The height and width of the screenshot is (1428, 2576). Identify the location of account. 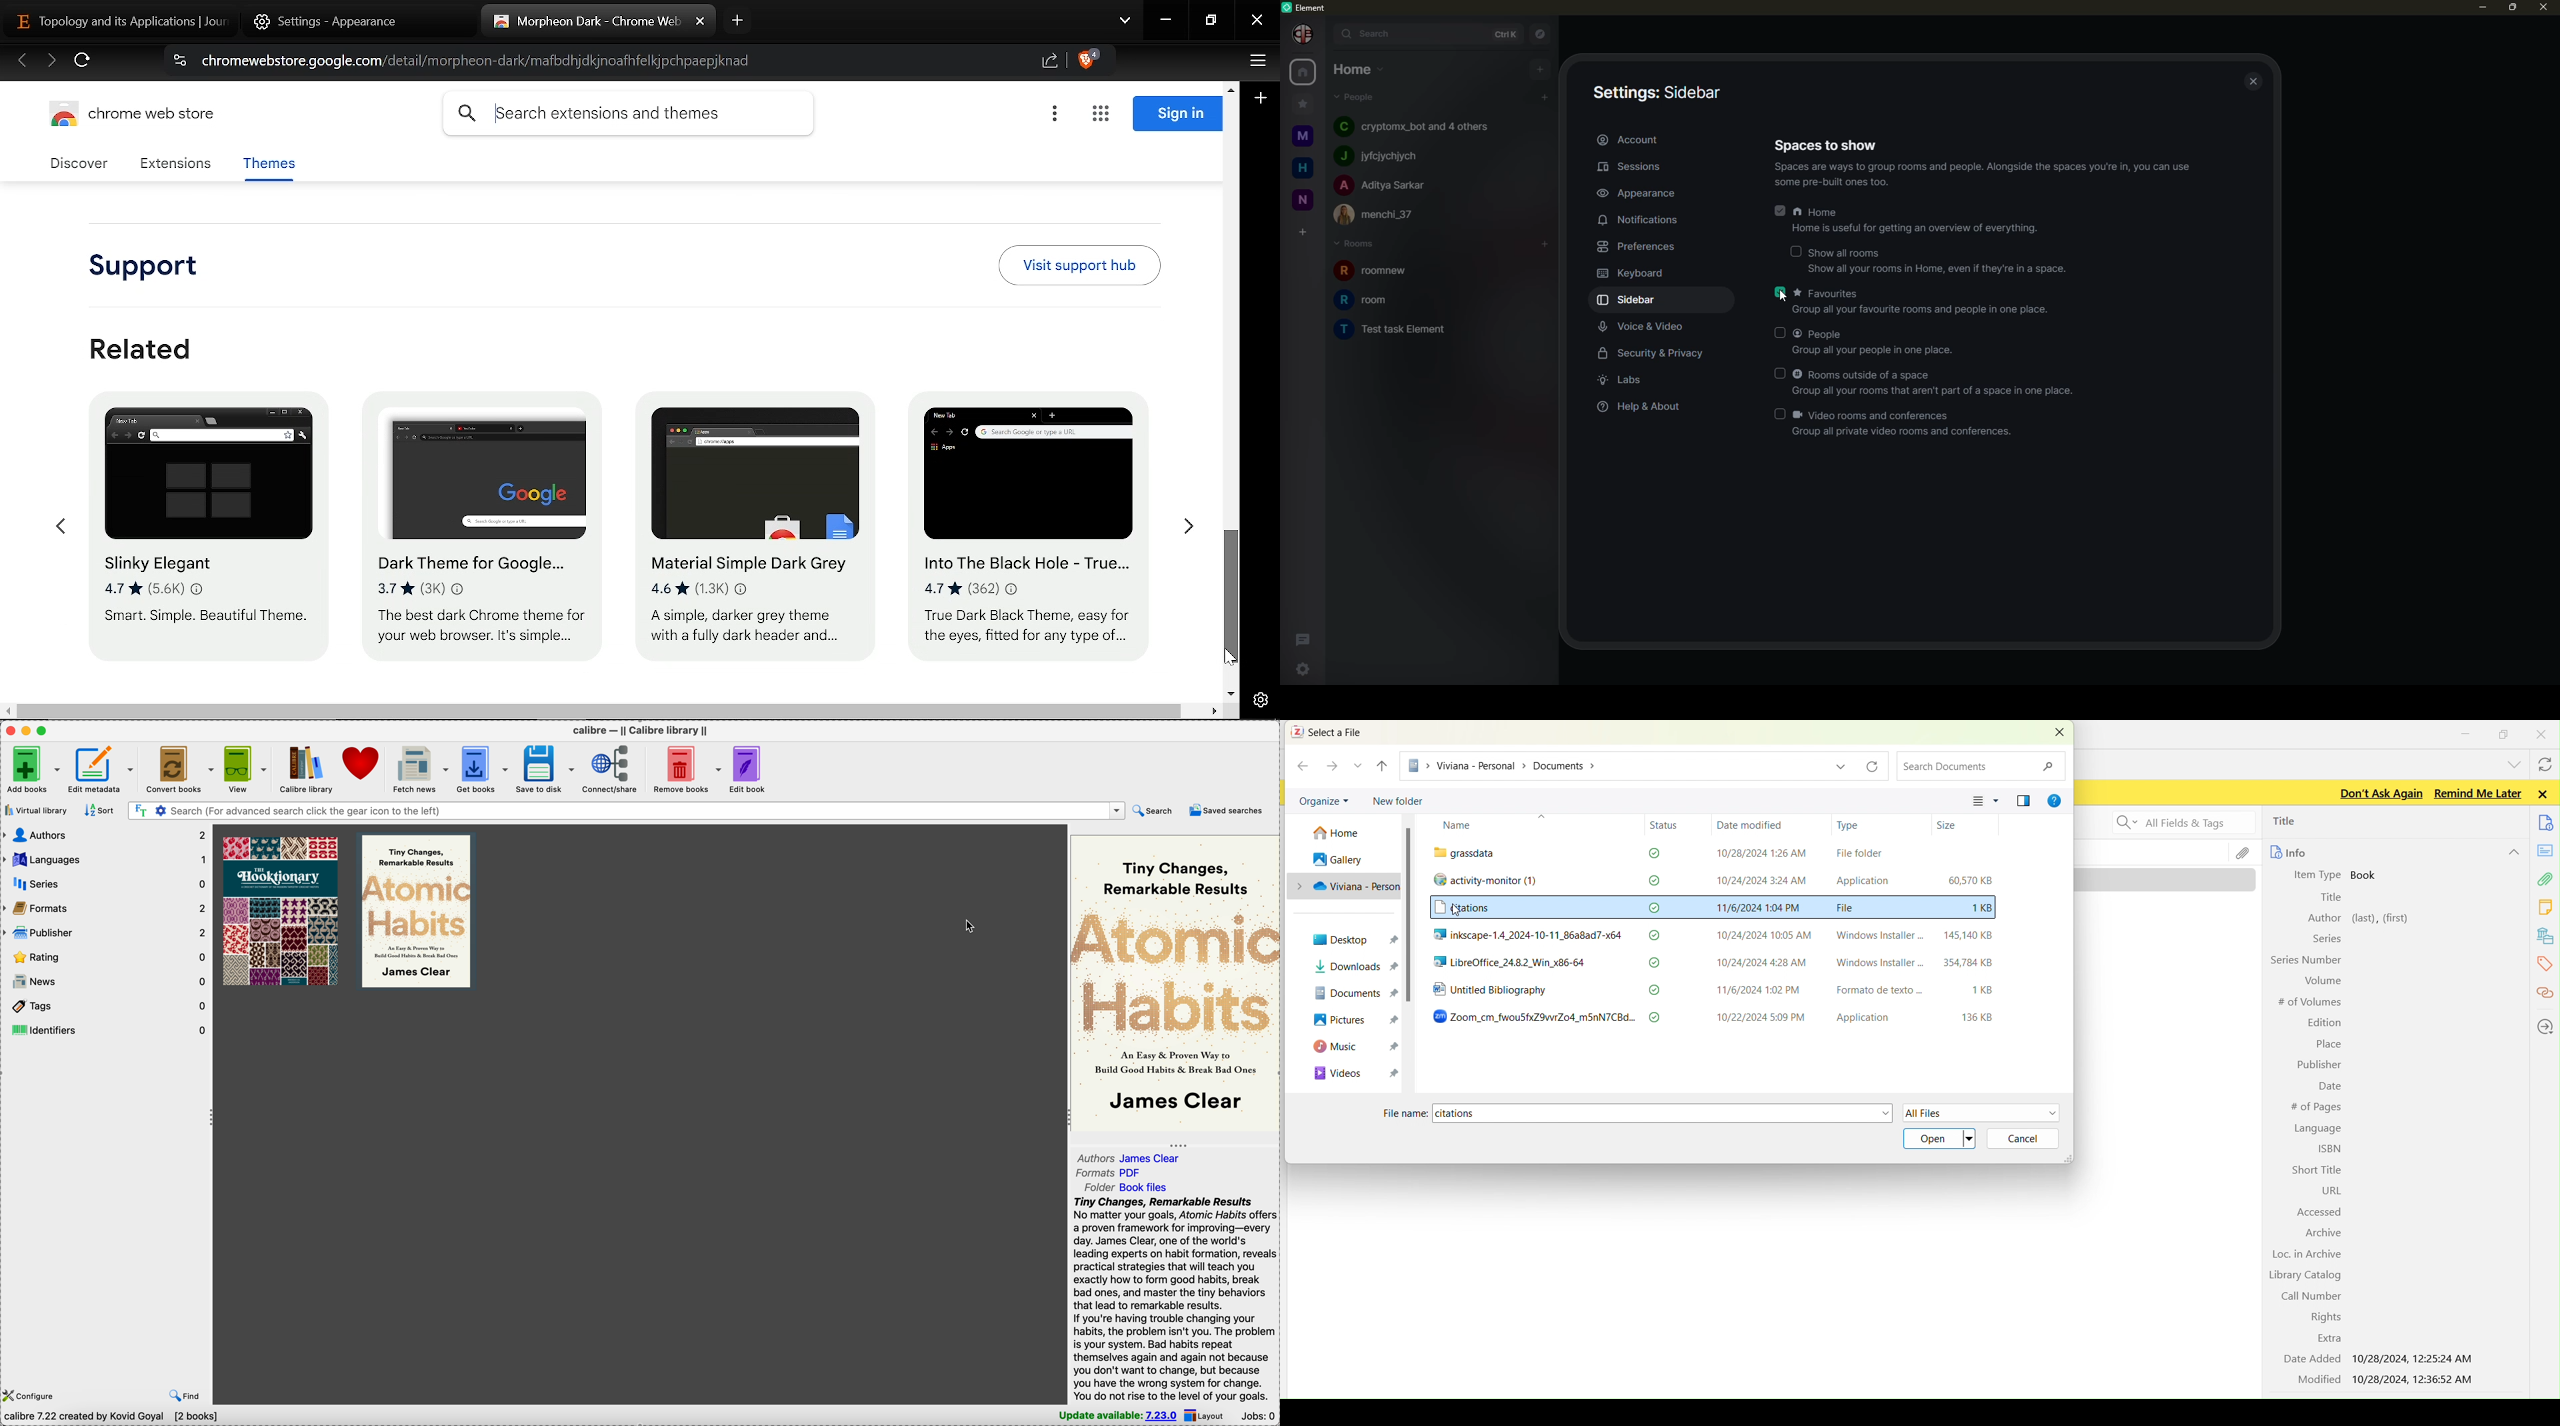
(1629, 140).